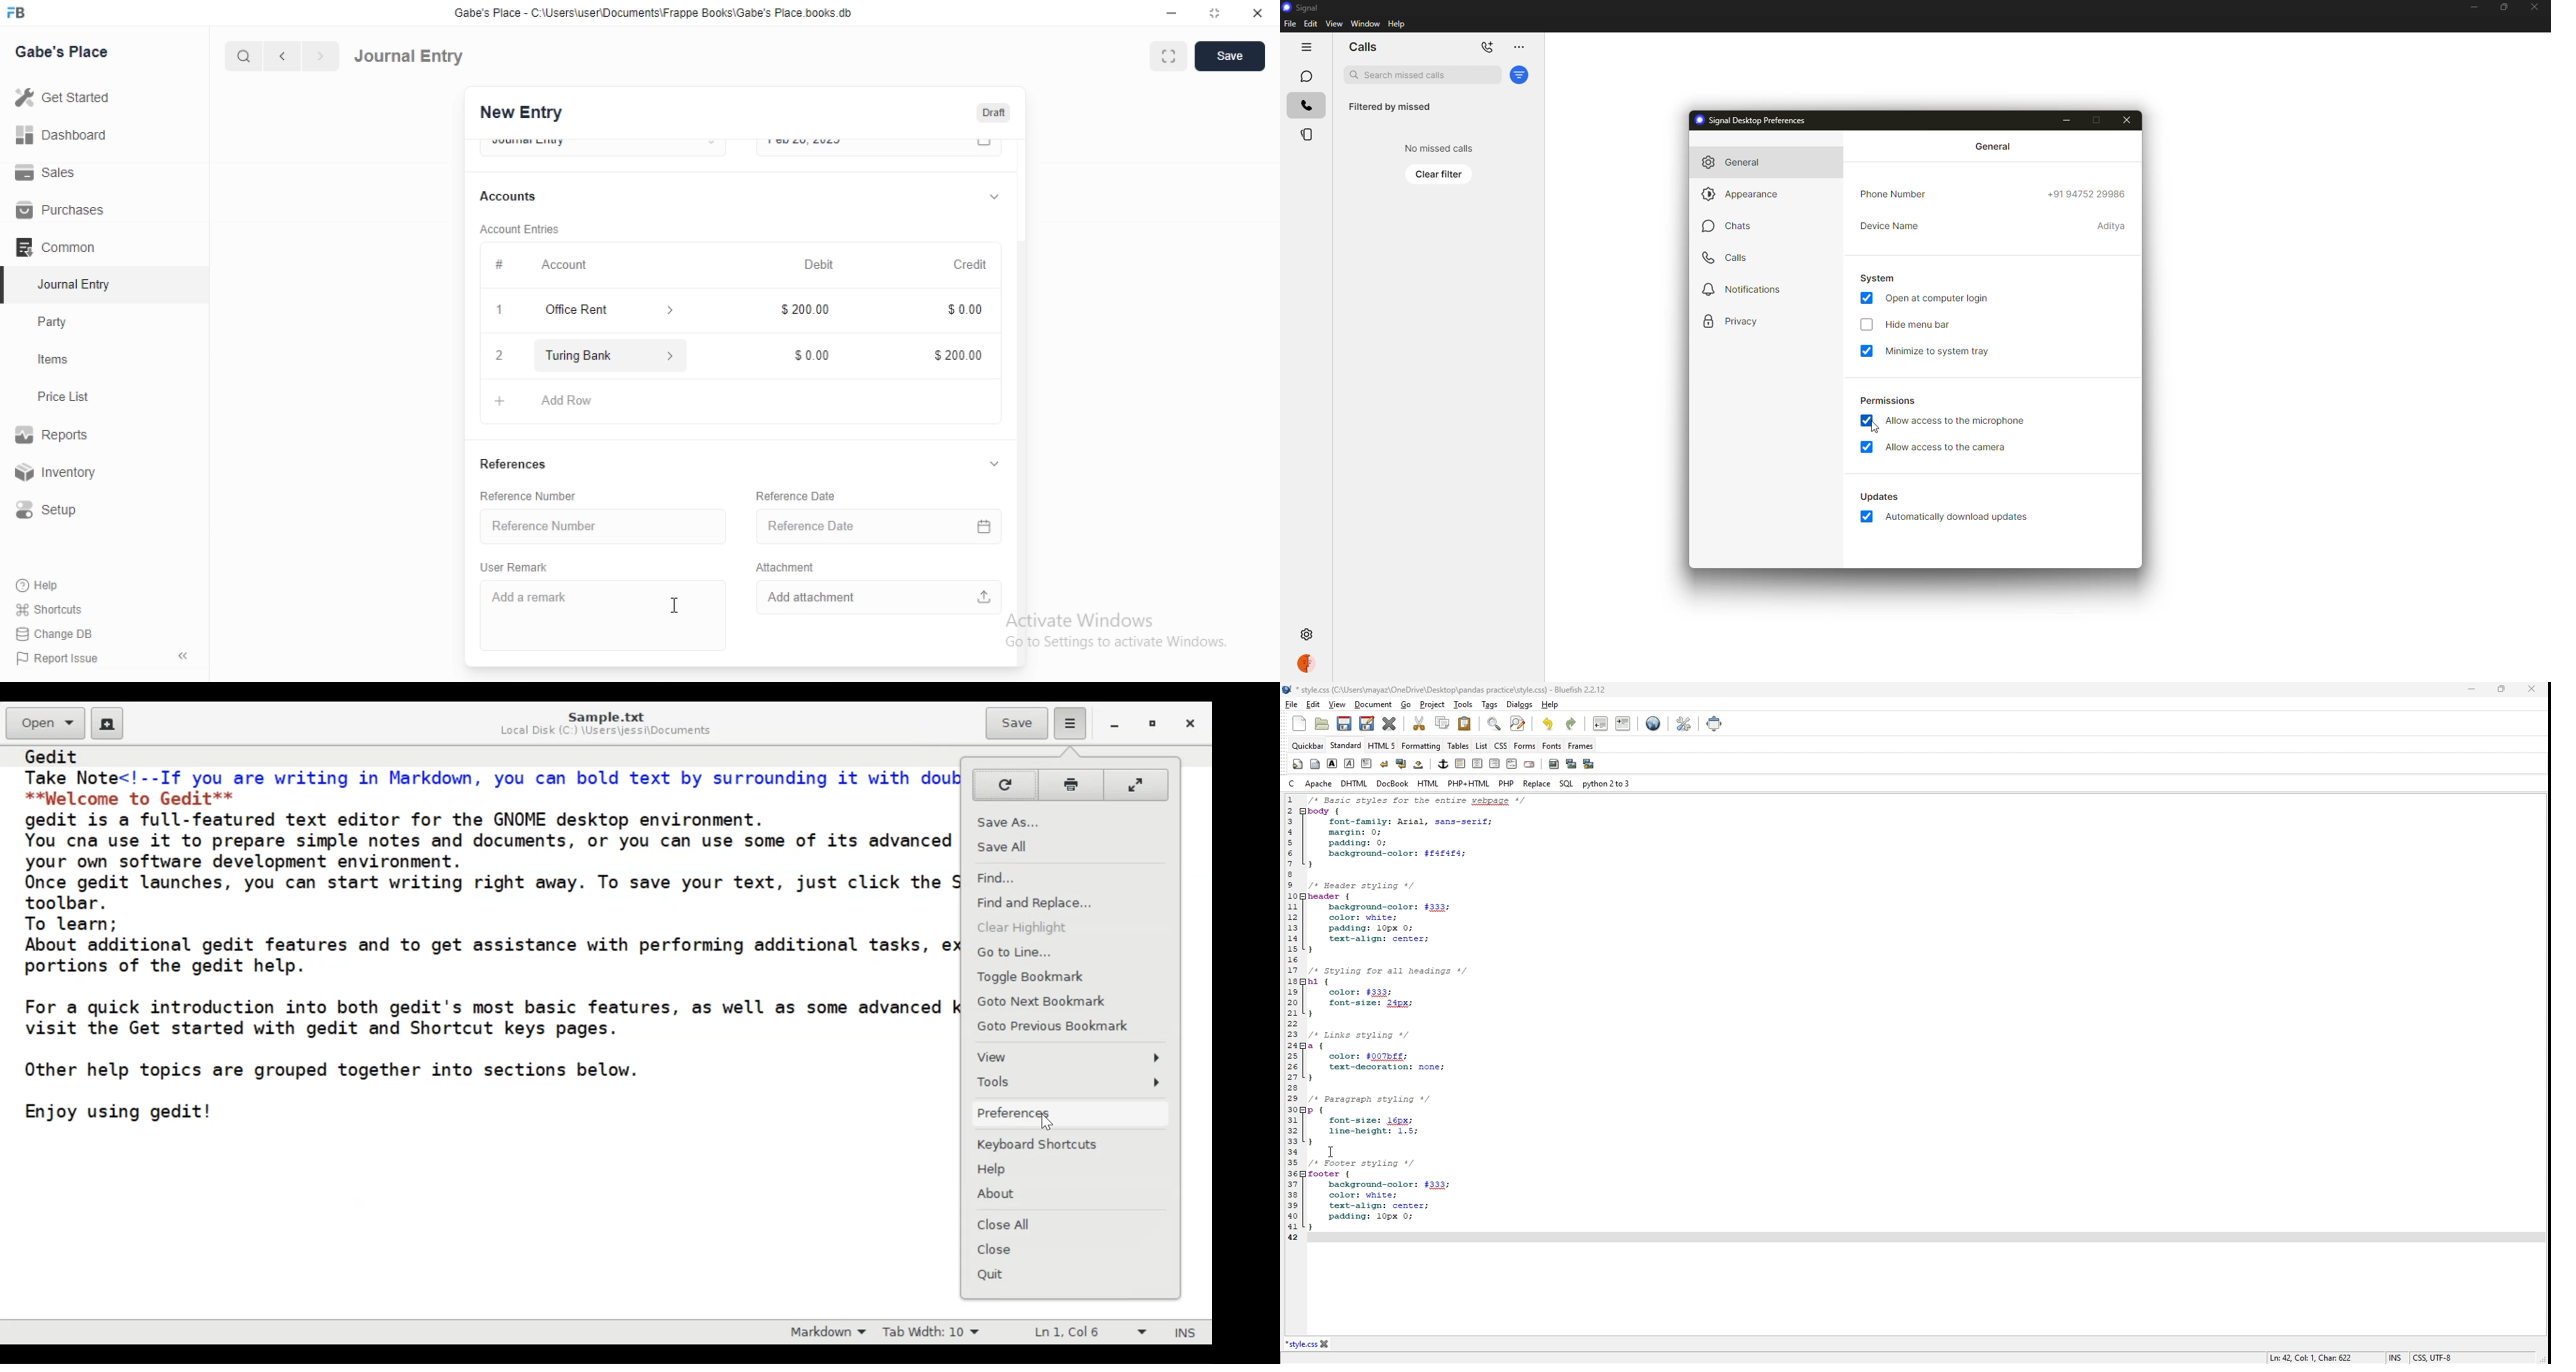 The width and height of the screenshot is (2576, 1372). I want to click on Setup, so click(54, 510).